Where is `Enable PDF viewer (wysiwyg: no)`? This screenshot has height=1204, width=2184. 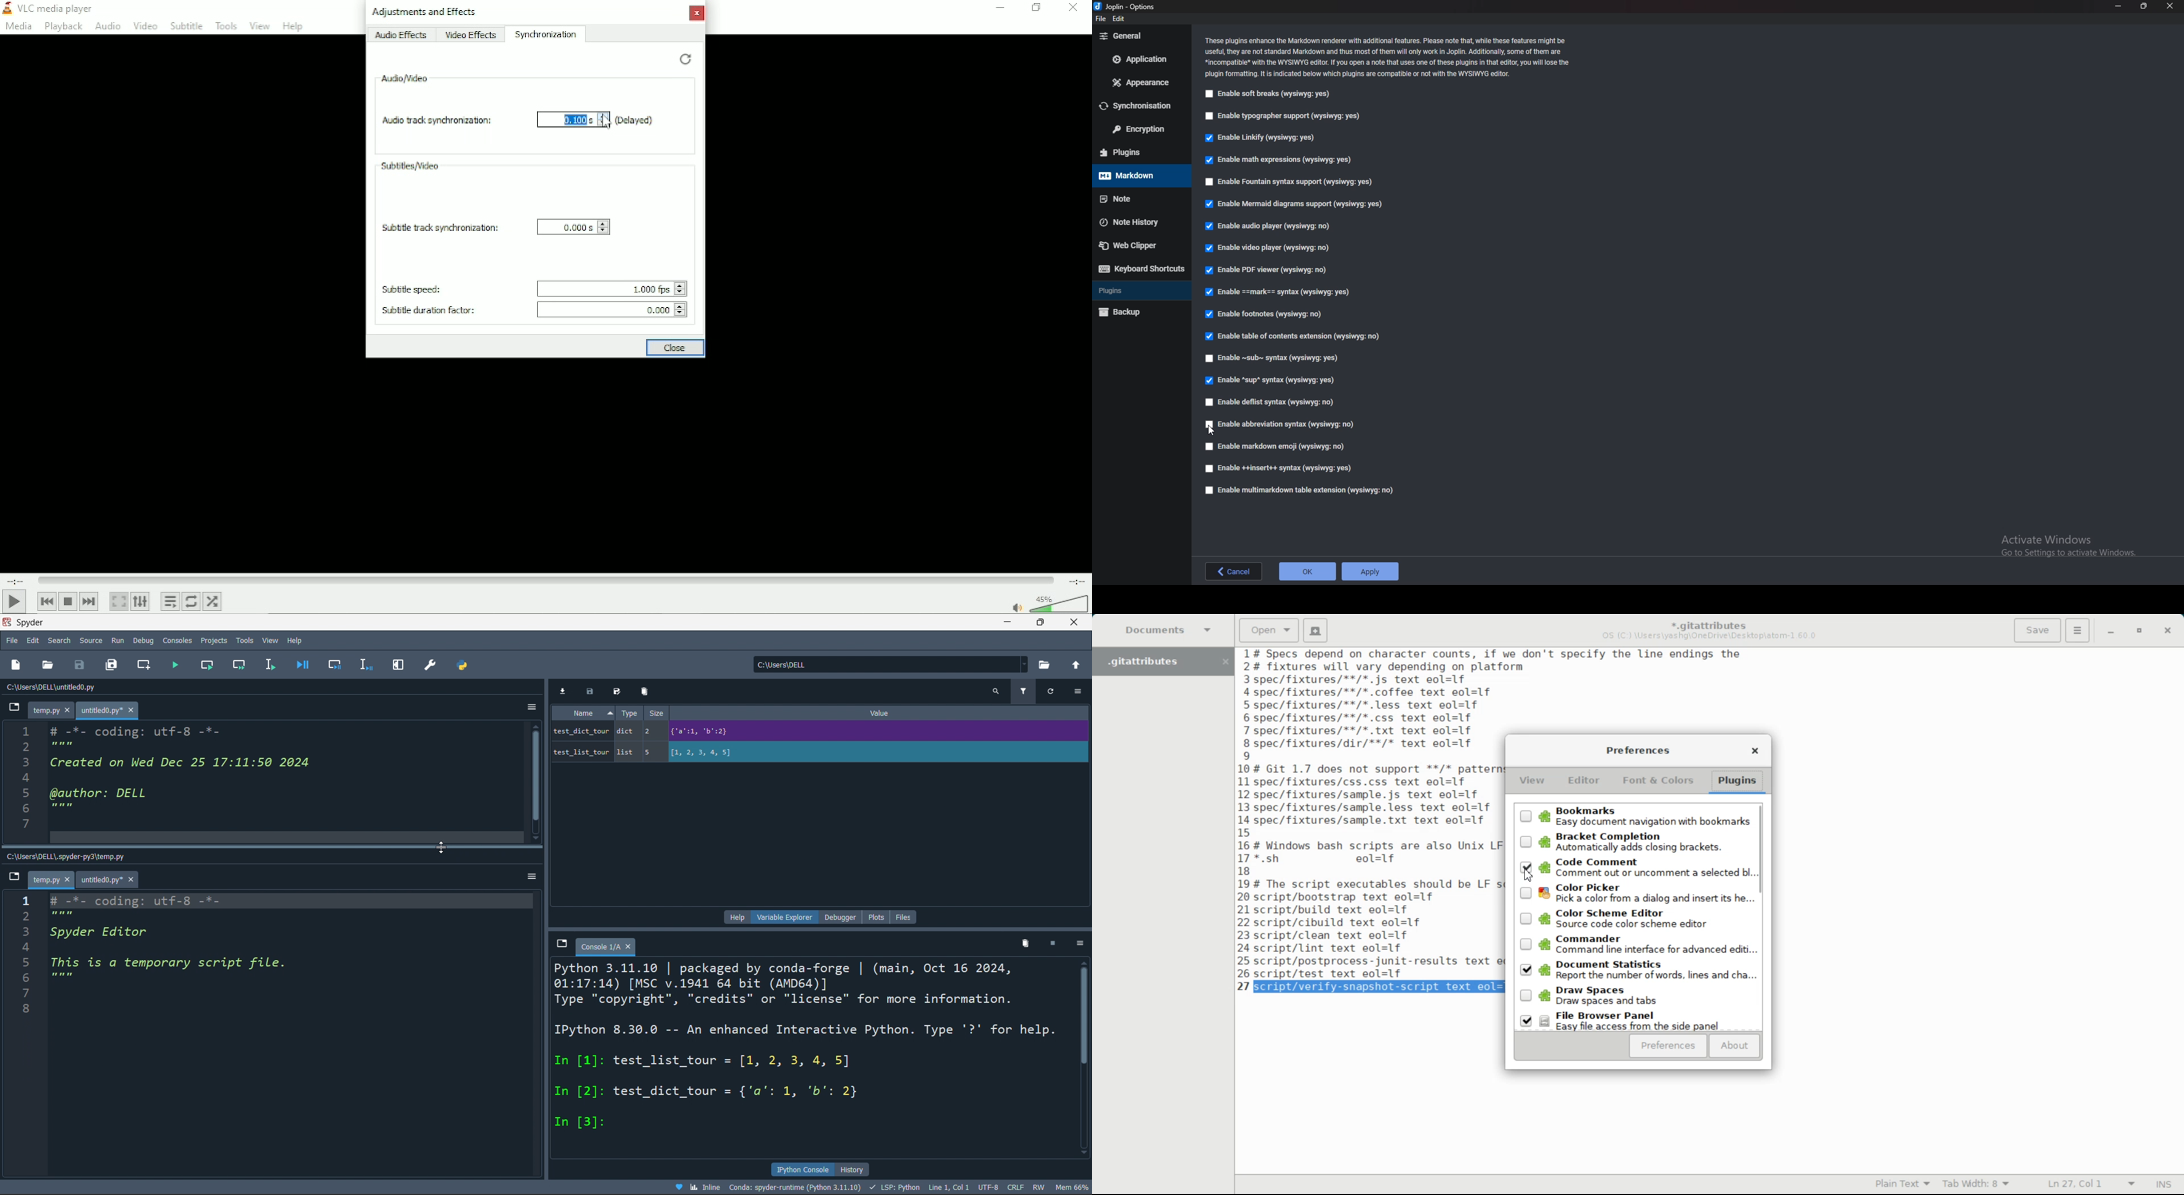 Enable PDF viewer (wysiwyg: no) is located at coordinates (1272, 269).